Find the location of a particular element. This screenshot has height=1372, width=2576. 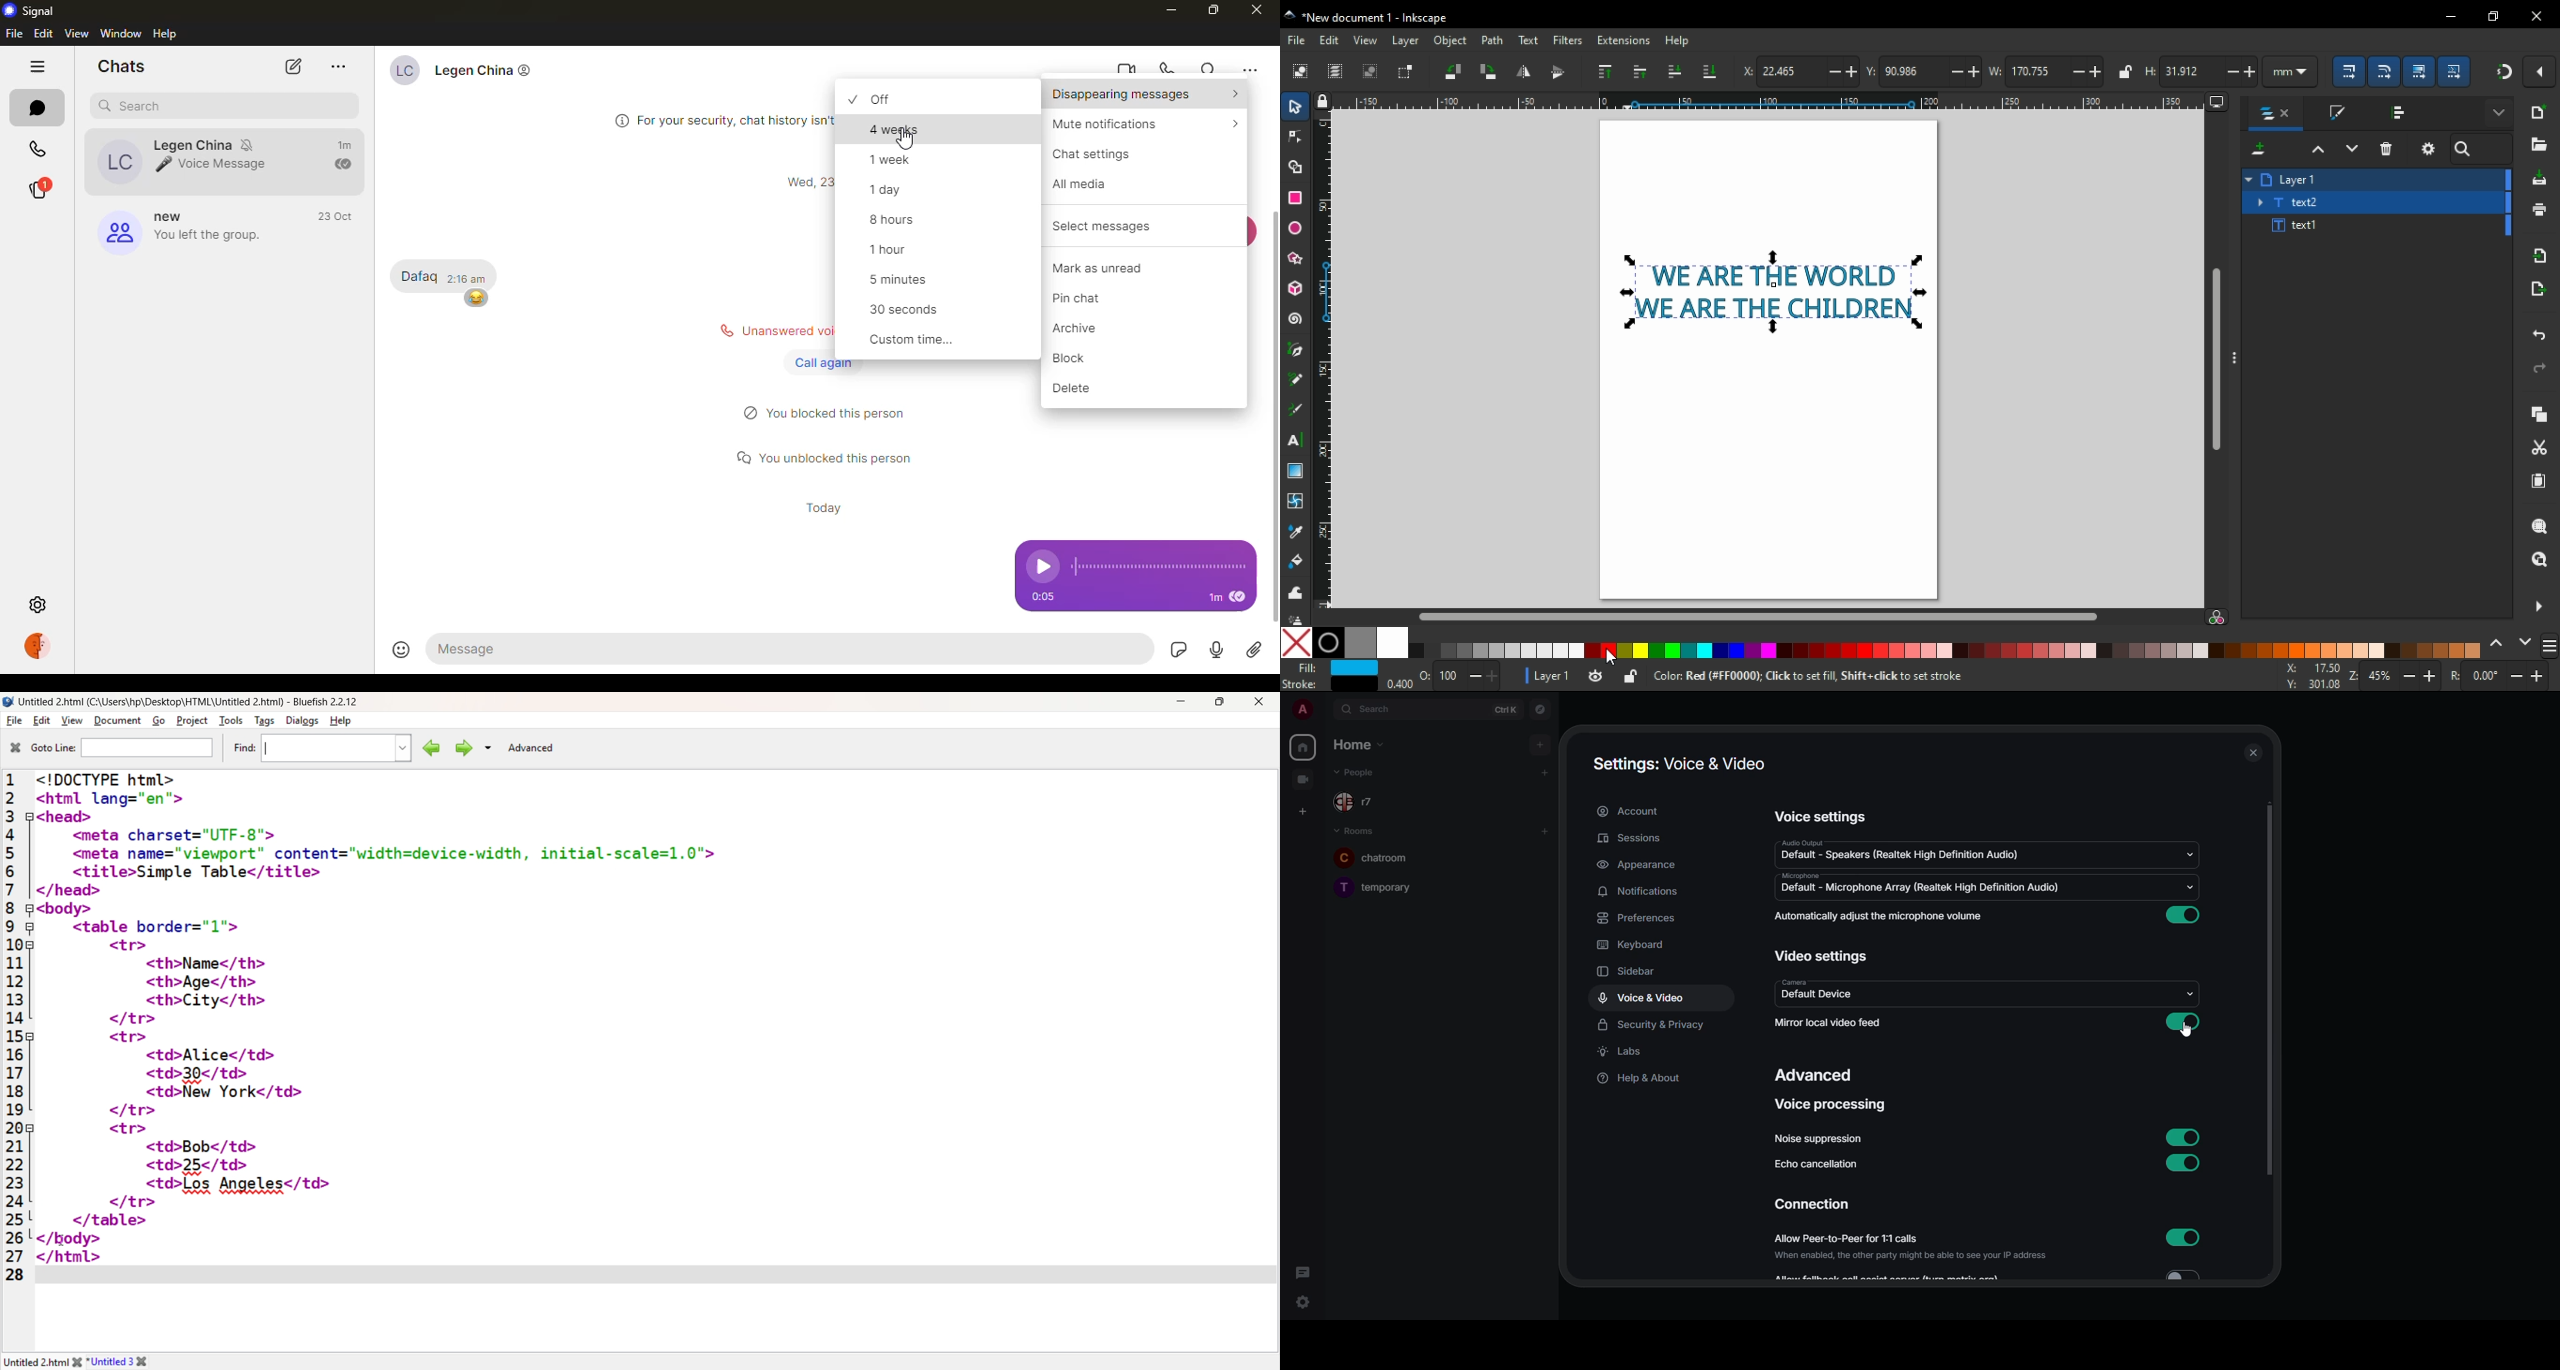

Logo is located at coordinates (9, 702).